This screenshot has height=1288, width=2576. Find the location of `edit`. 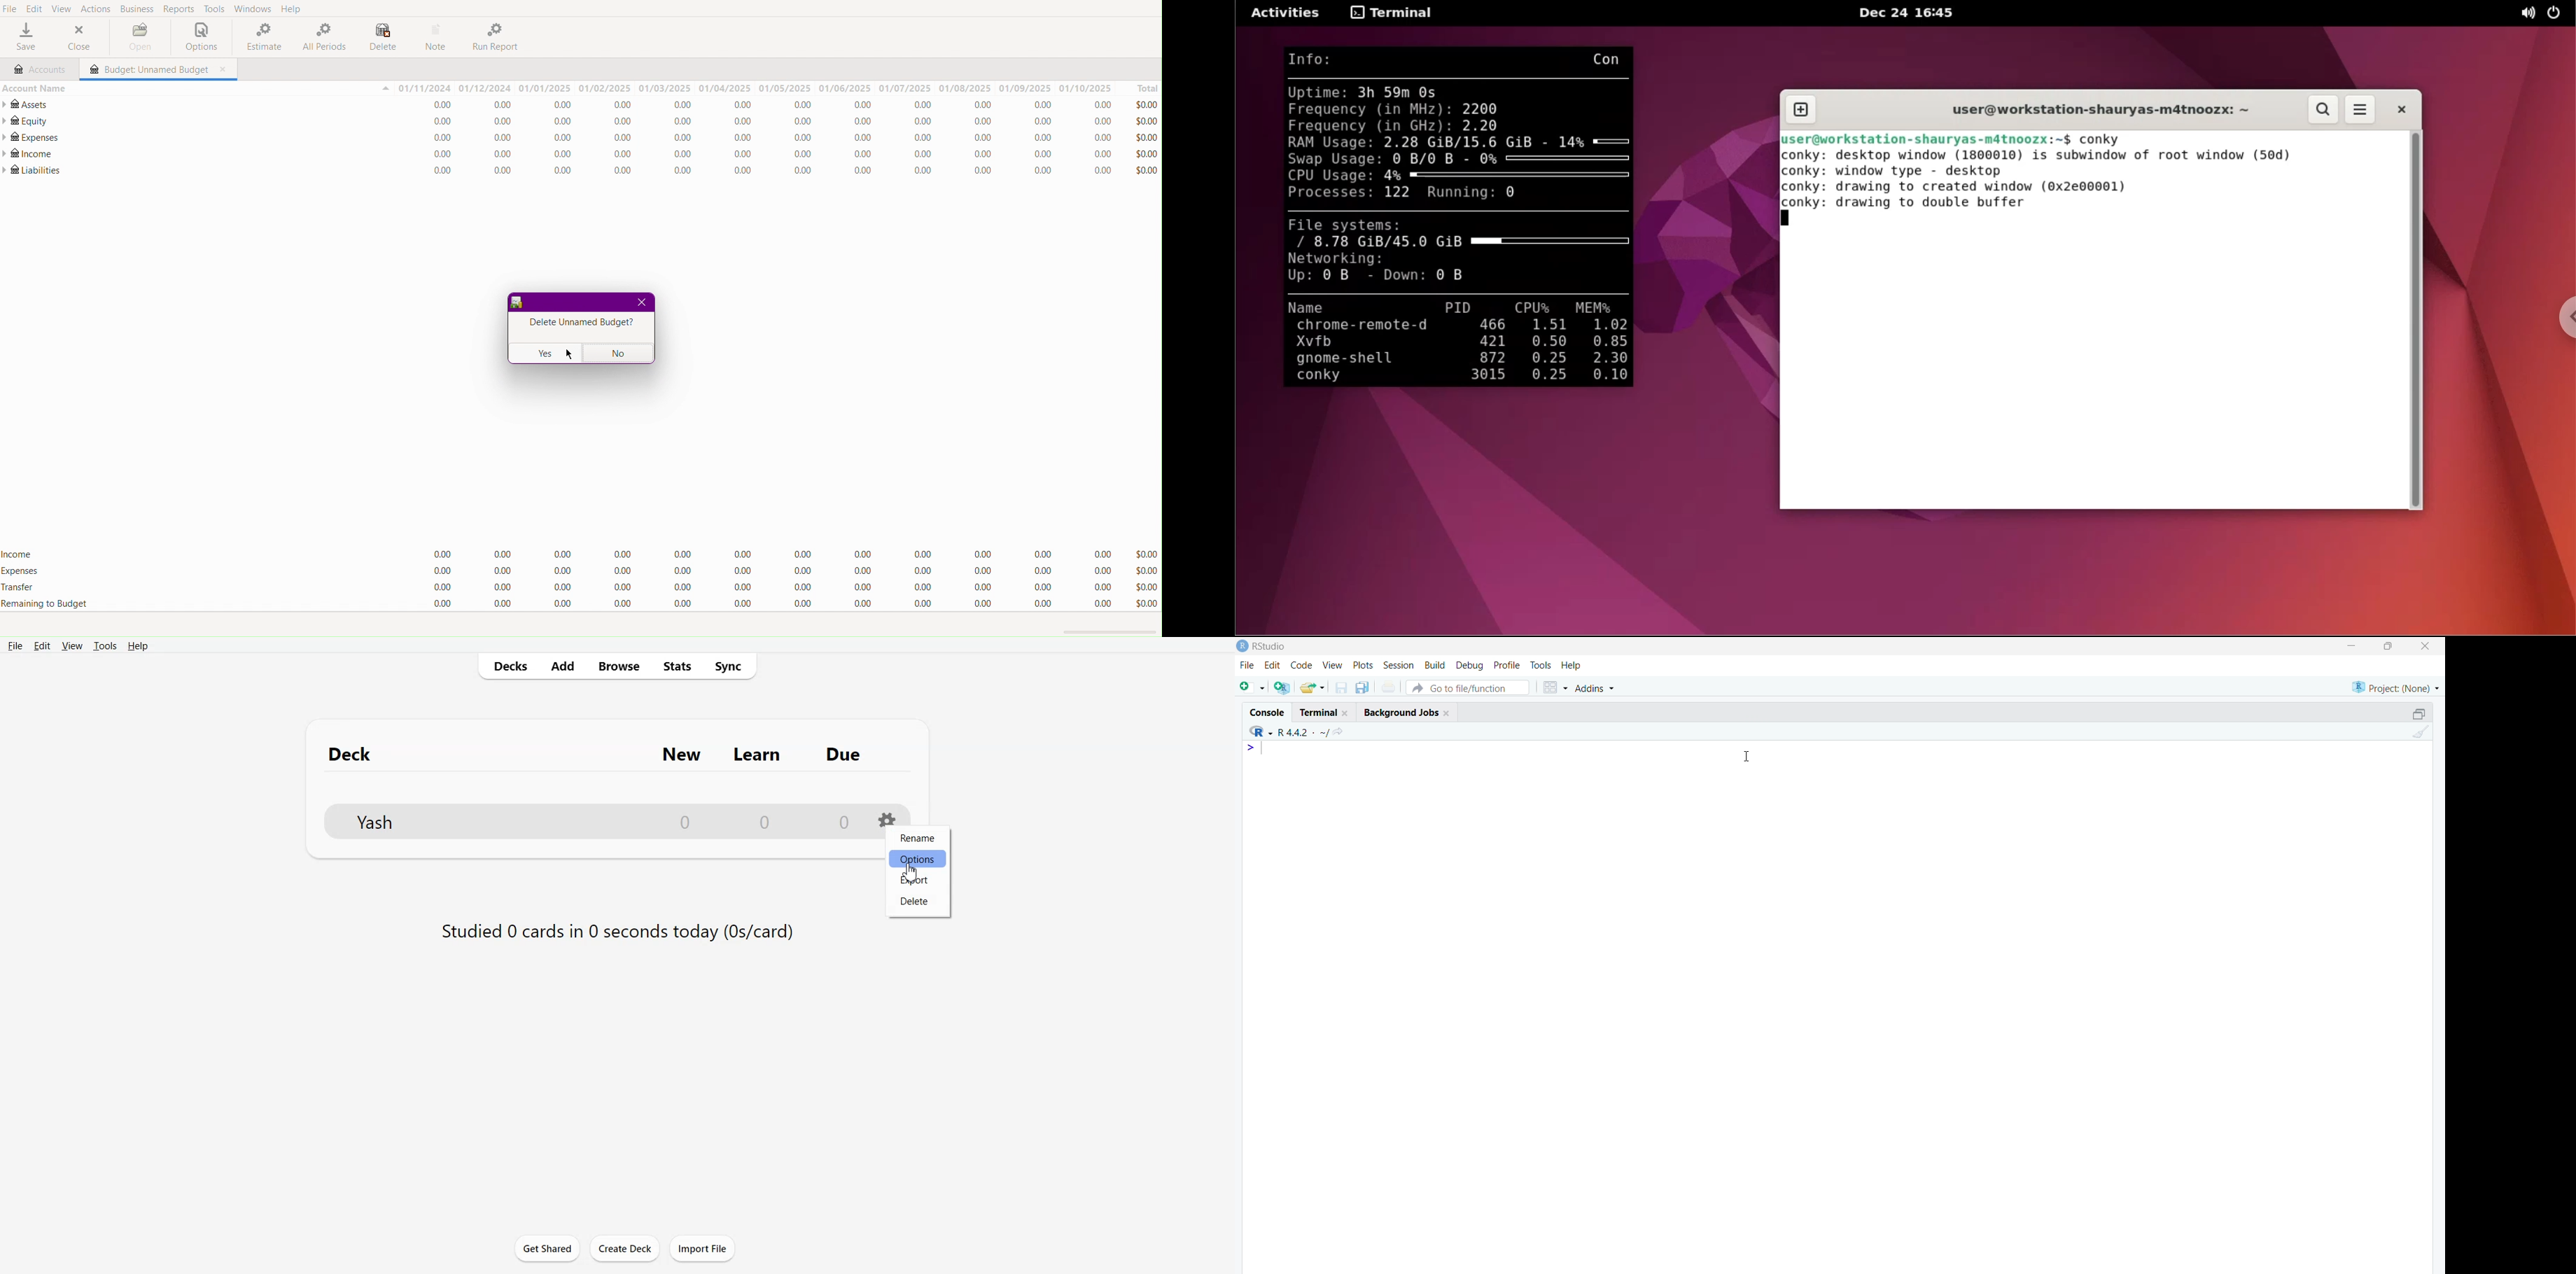

edit is located at coordinates (1273, 665).